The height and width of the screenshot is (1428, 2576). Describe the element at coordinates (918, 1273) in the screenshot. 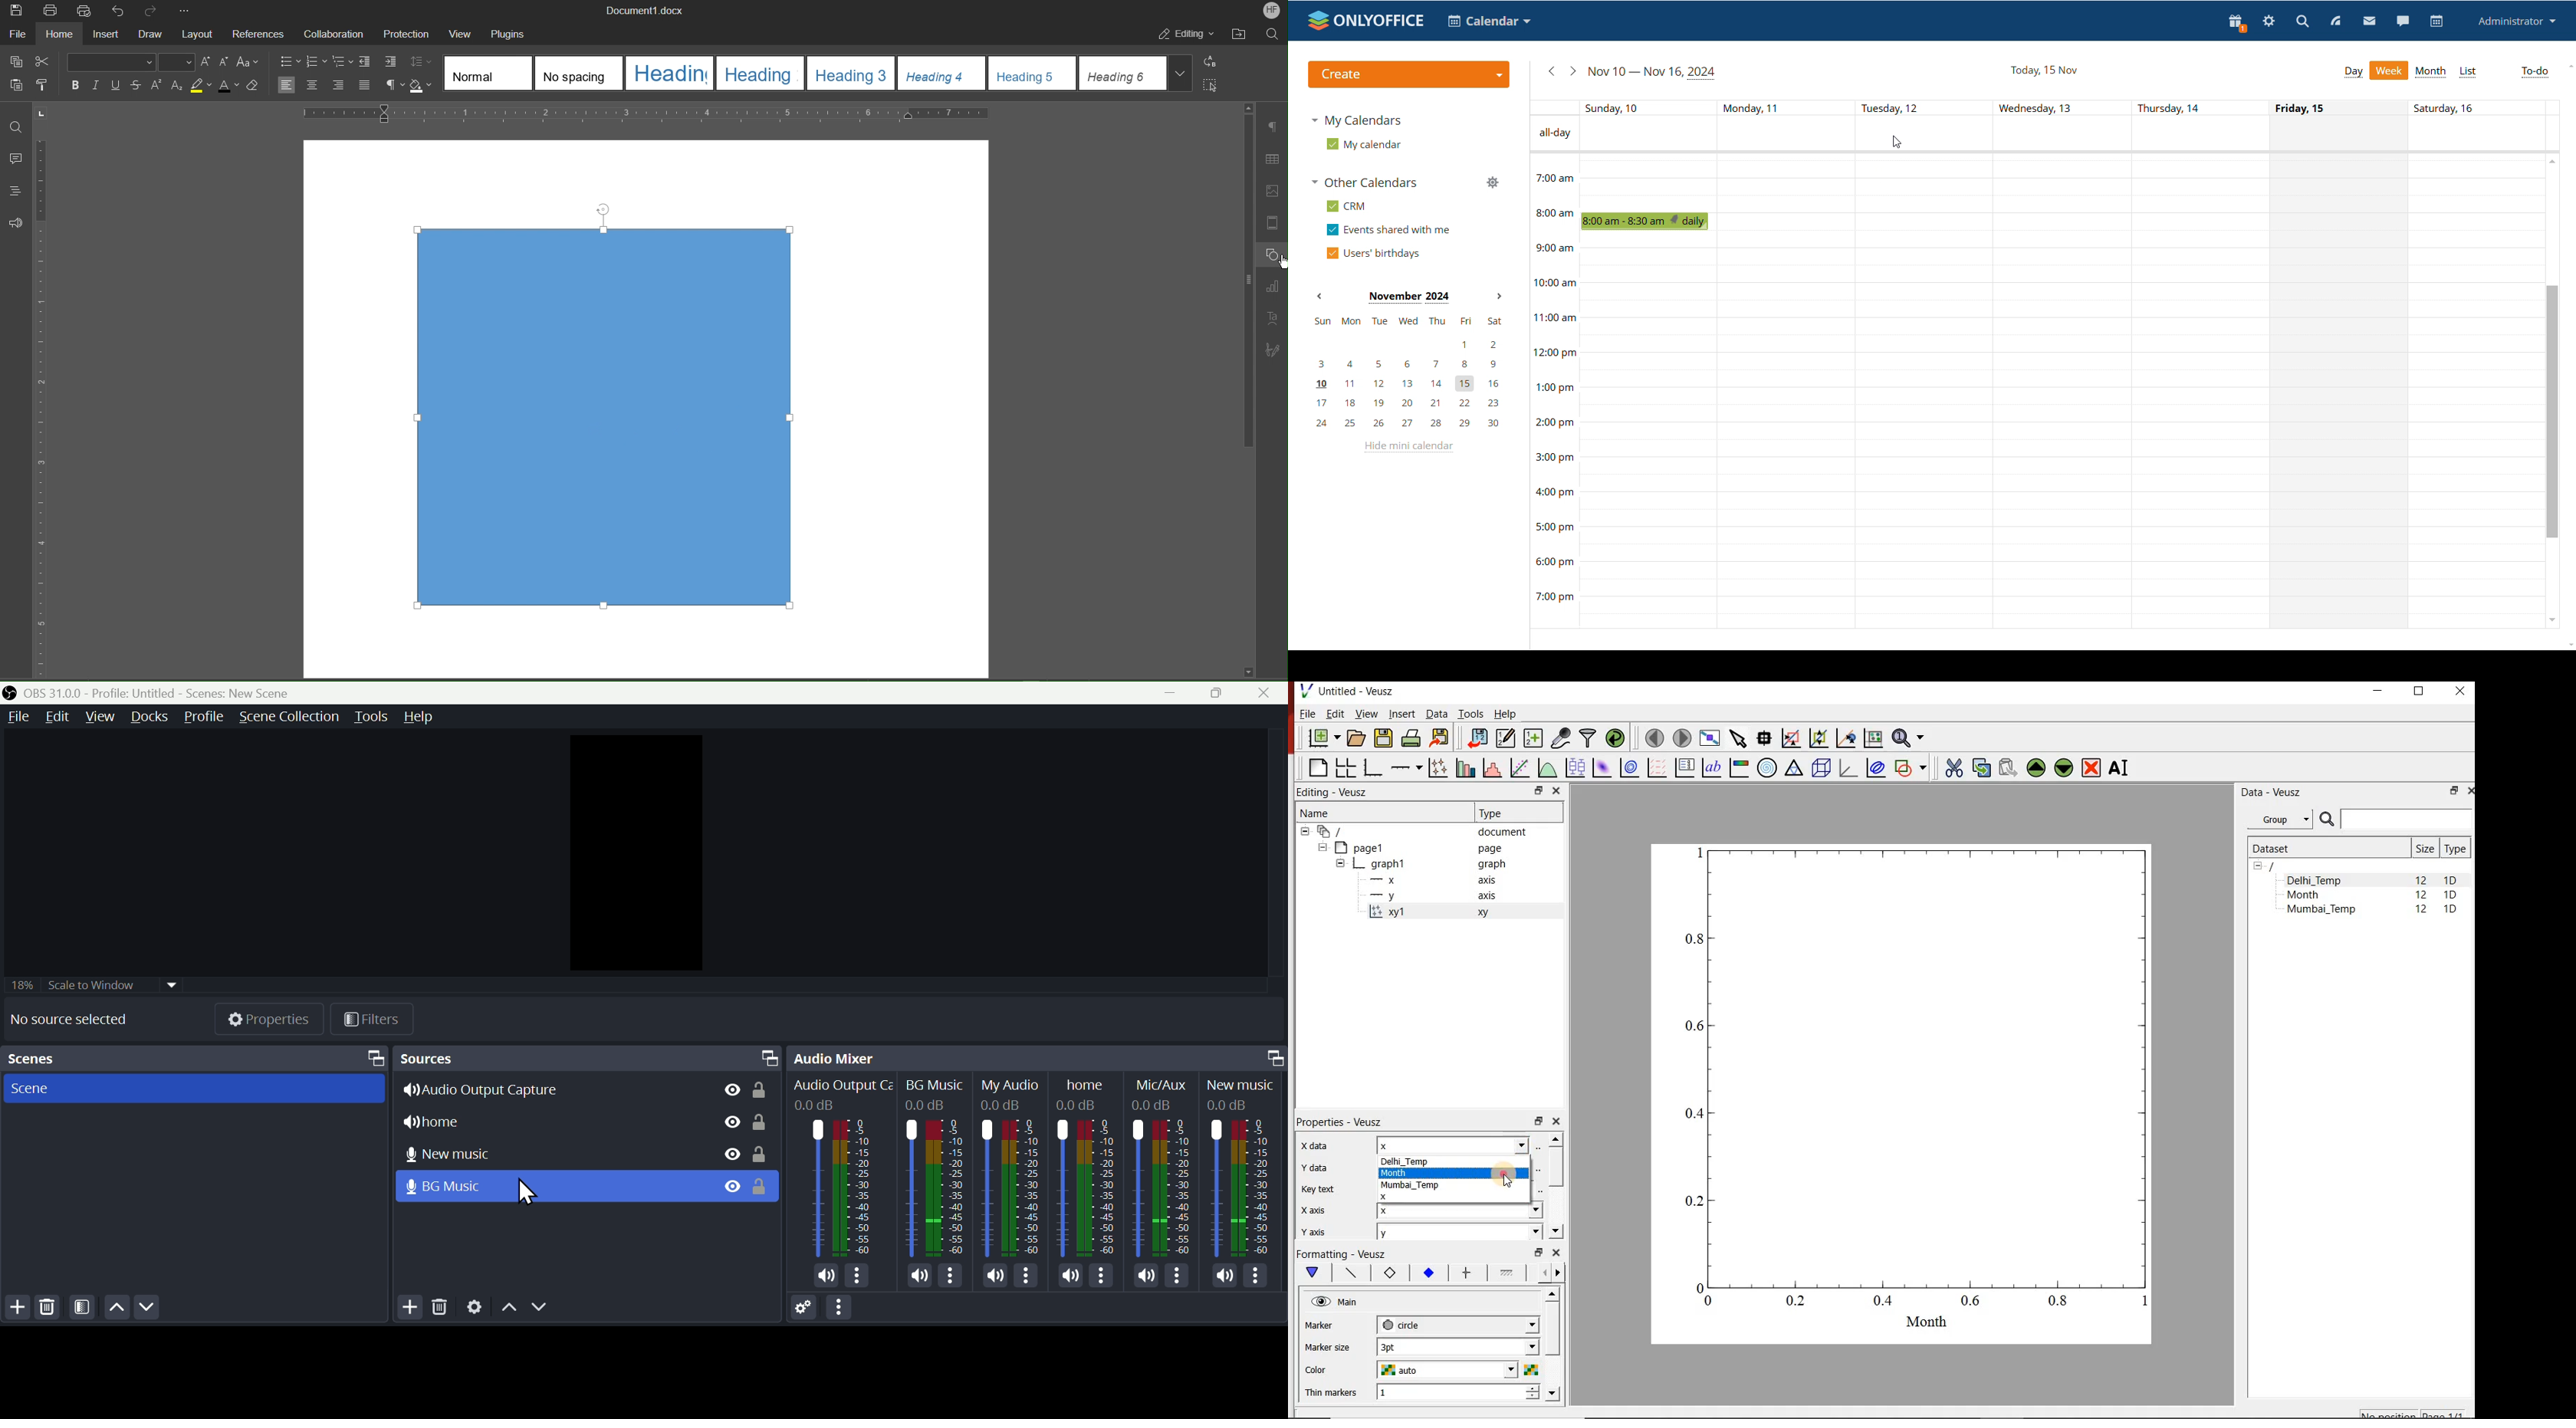

I see `Mute/Unmutre` at that location.